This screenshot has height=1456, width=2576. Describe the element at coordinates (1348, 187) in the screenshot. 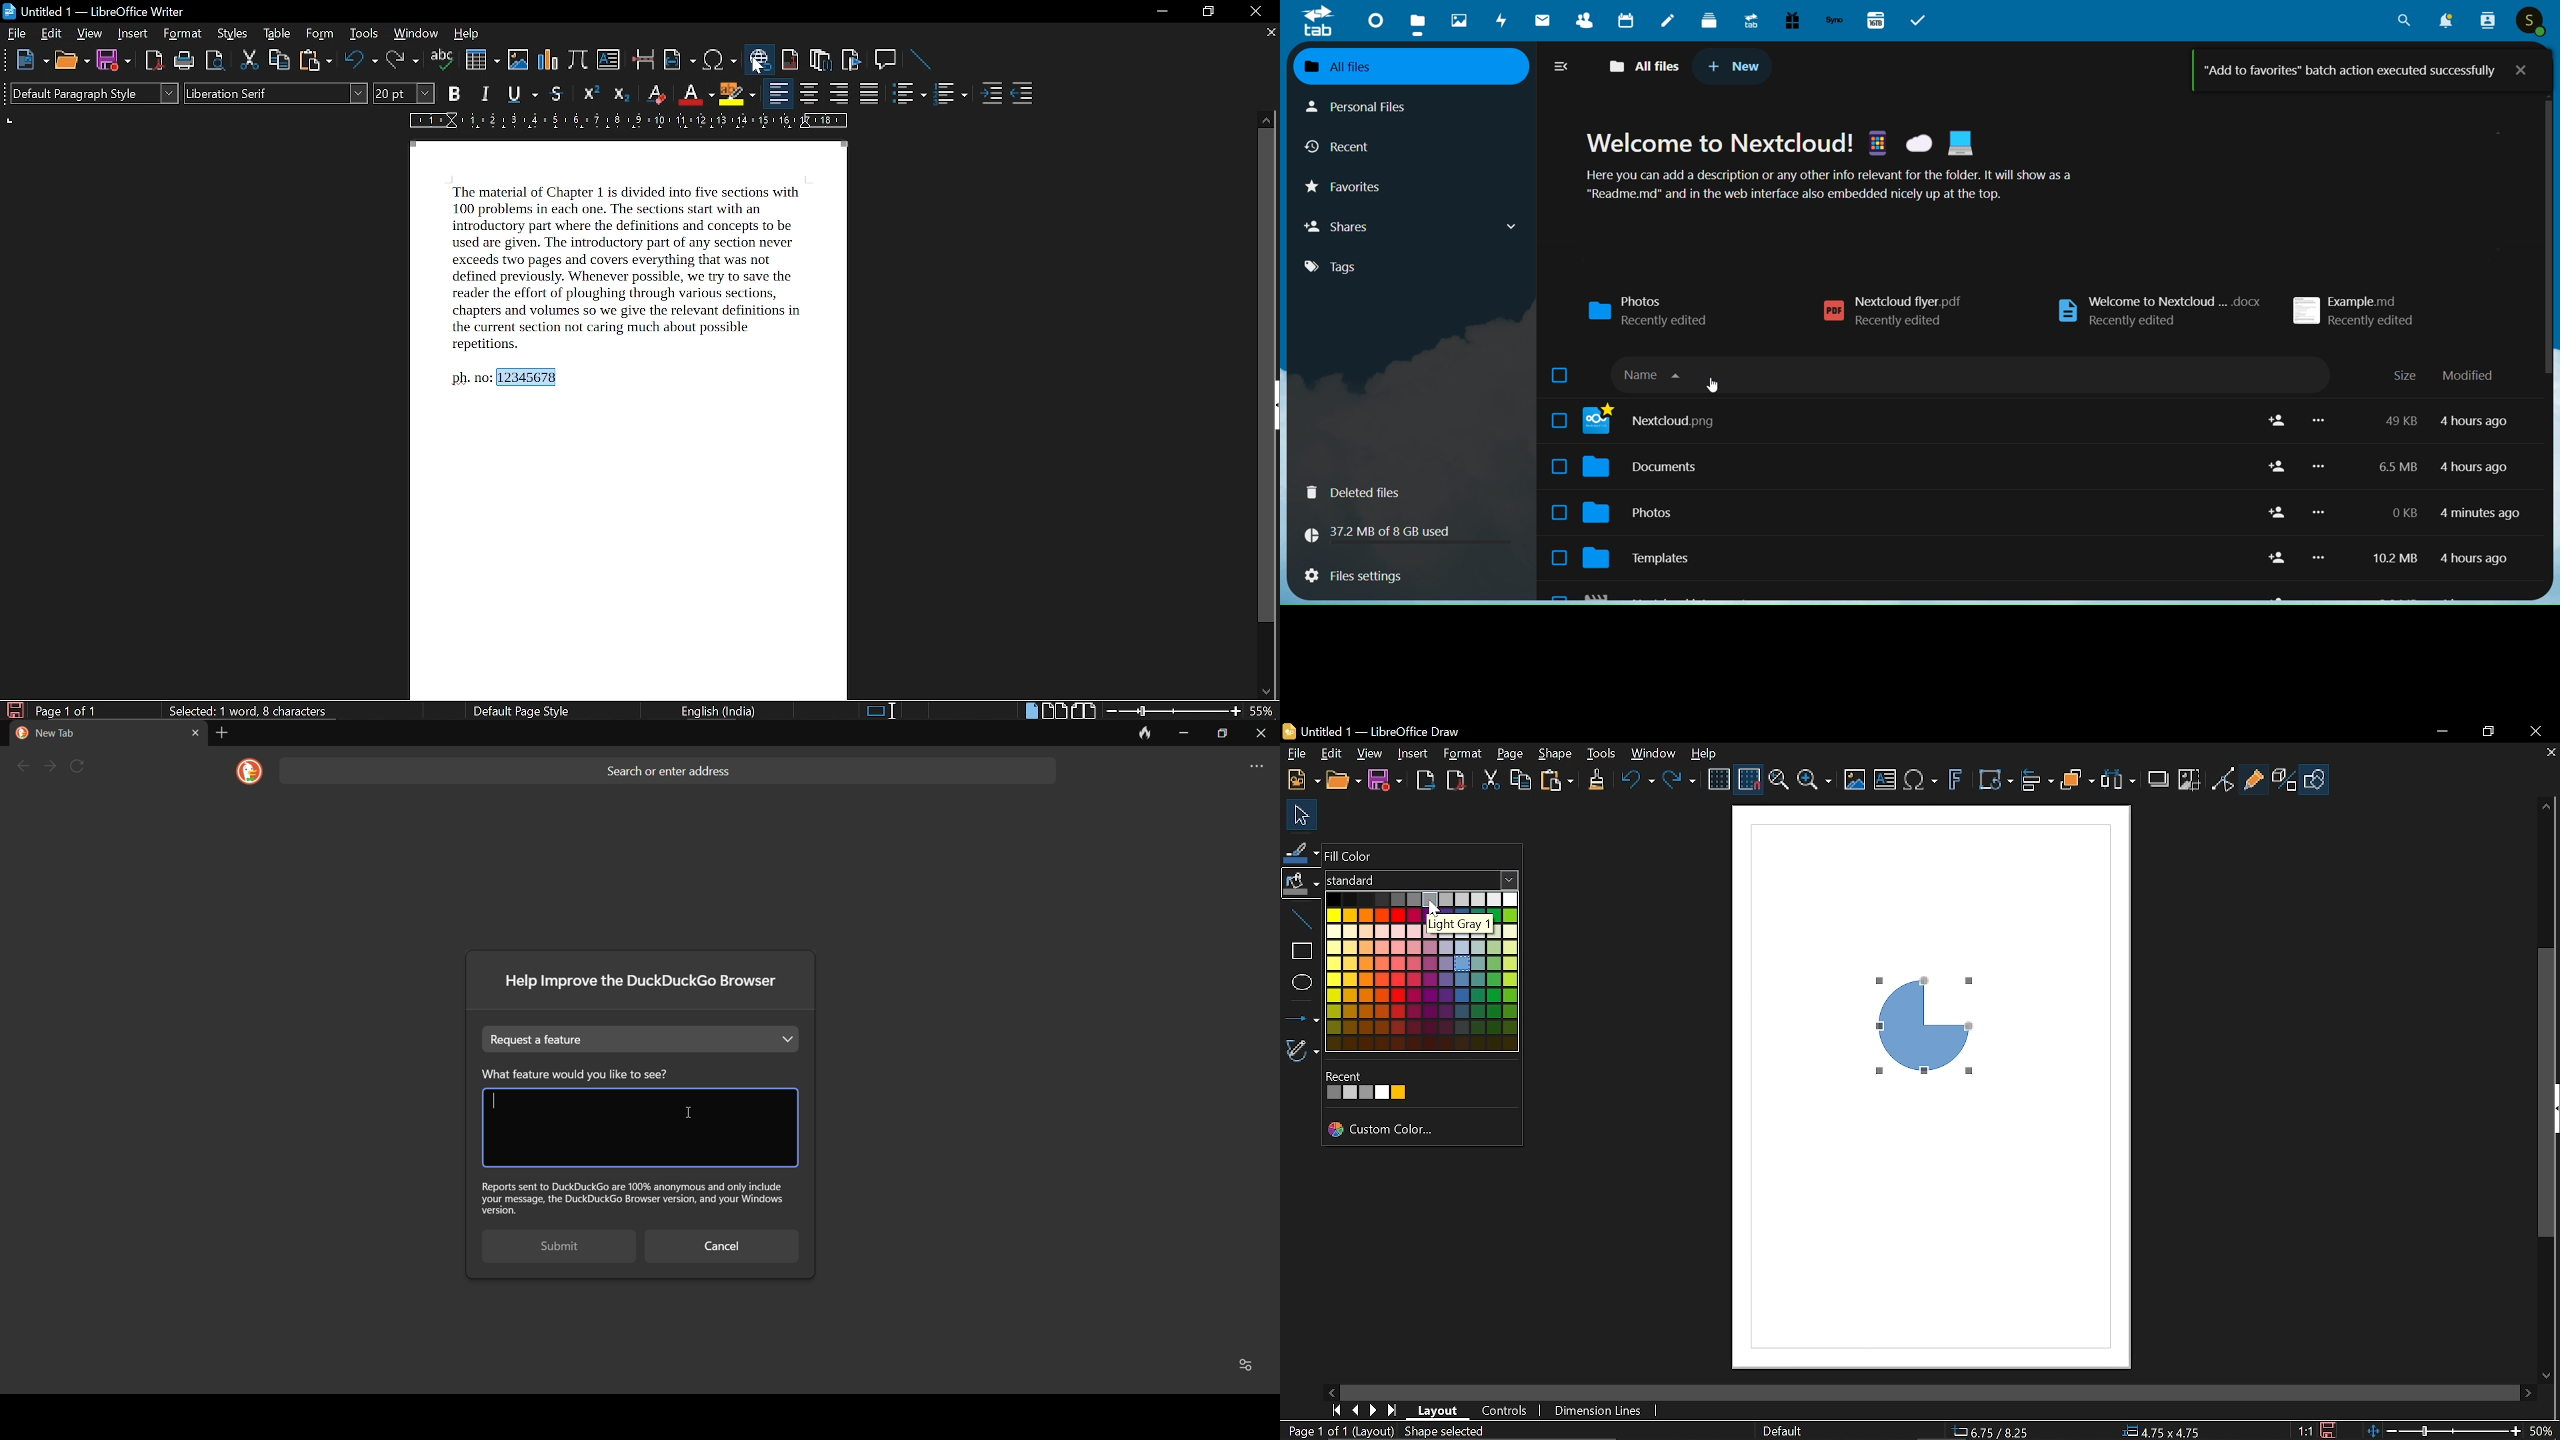

I see `favorites` at that location.